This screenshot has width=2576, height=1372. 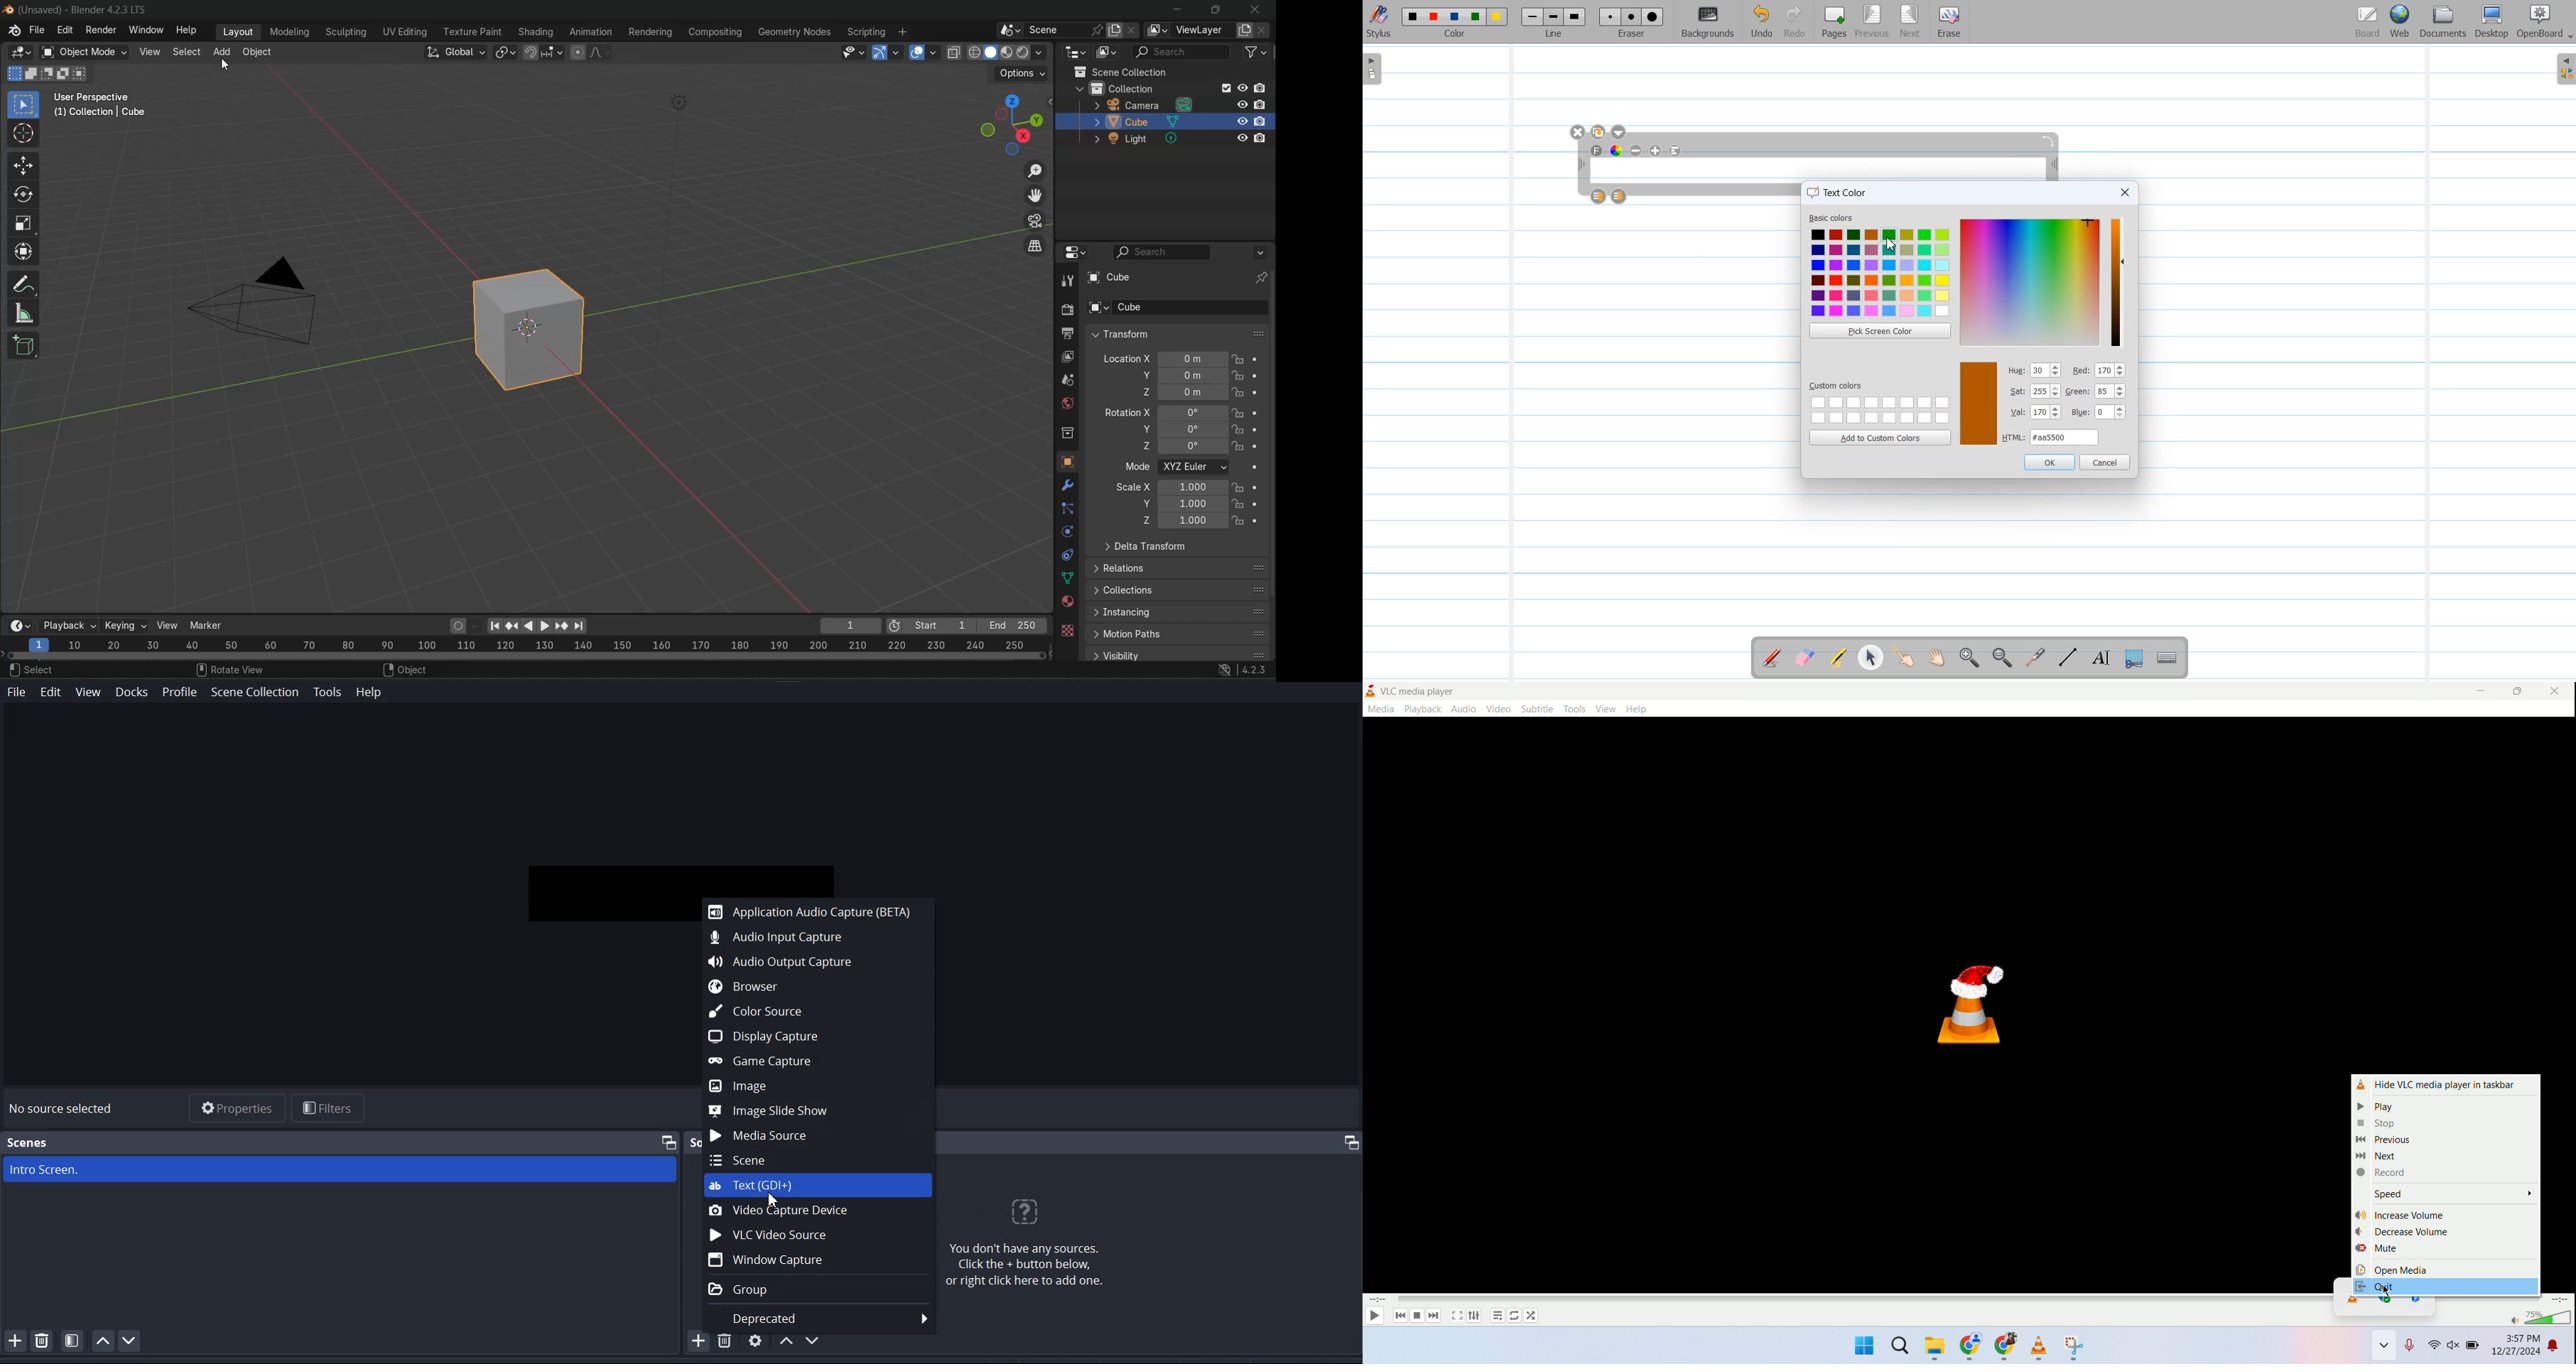 What do you see at coordinates (292, 30) in the screenshot?
I see `modeling` at bounding box center [292, 30].